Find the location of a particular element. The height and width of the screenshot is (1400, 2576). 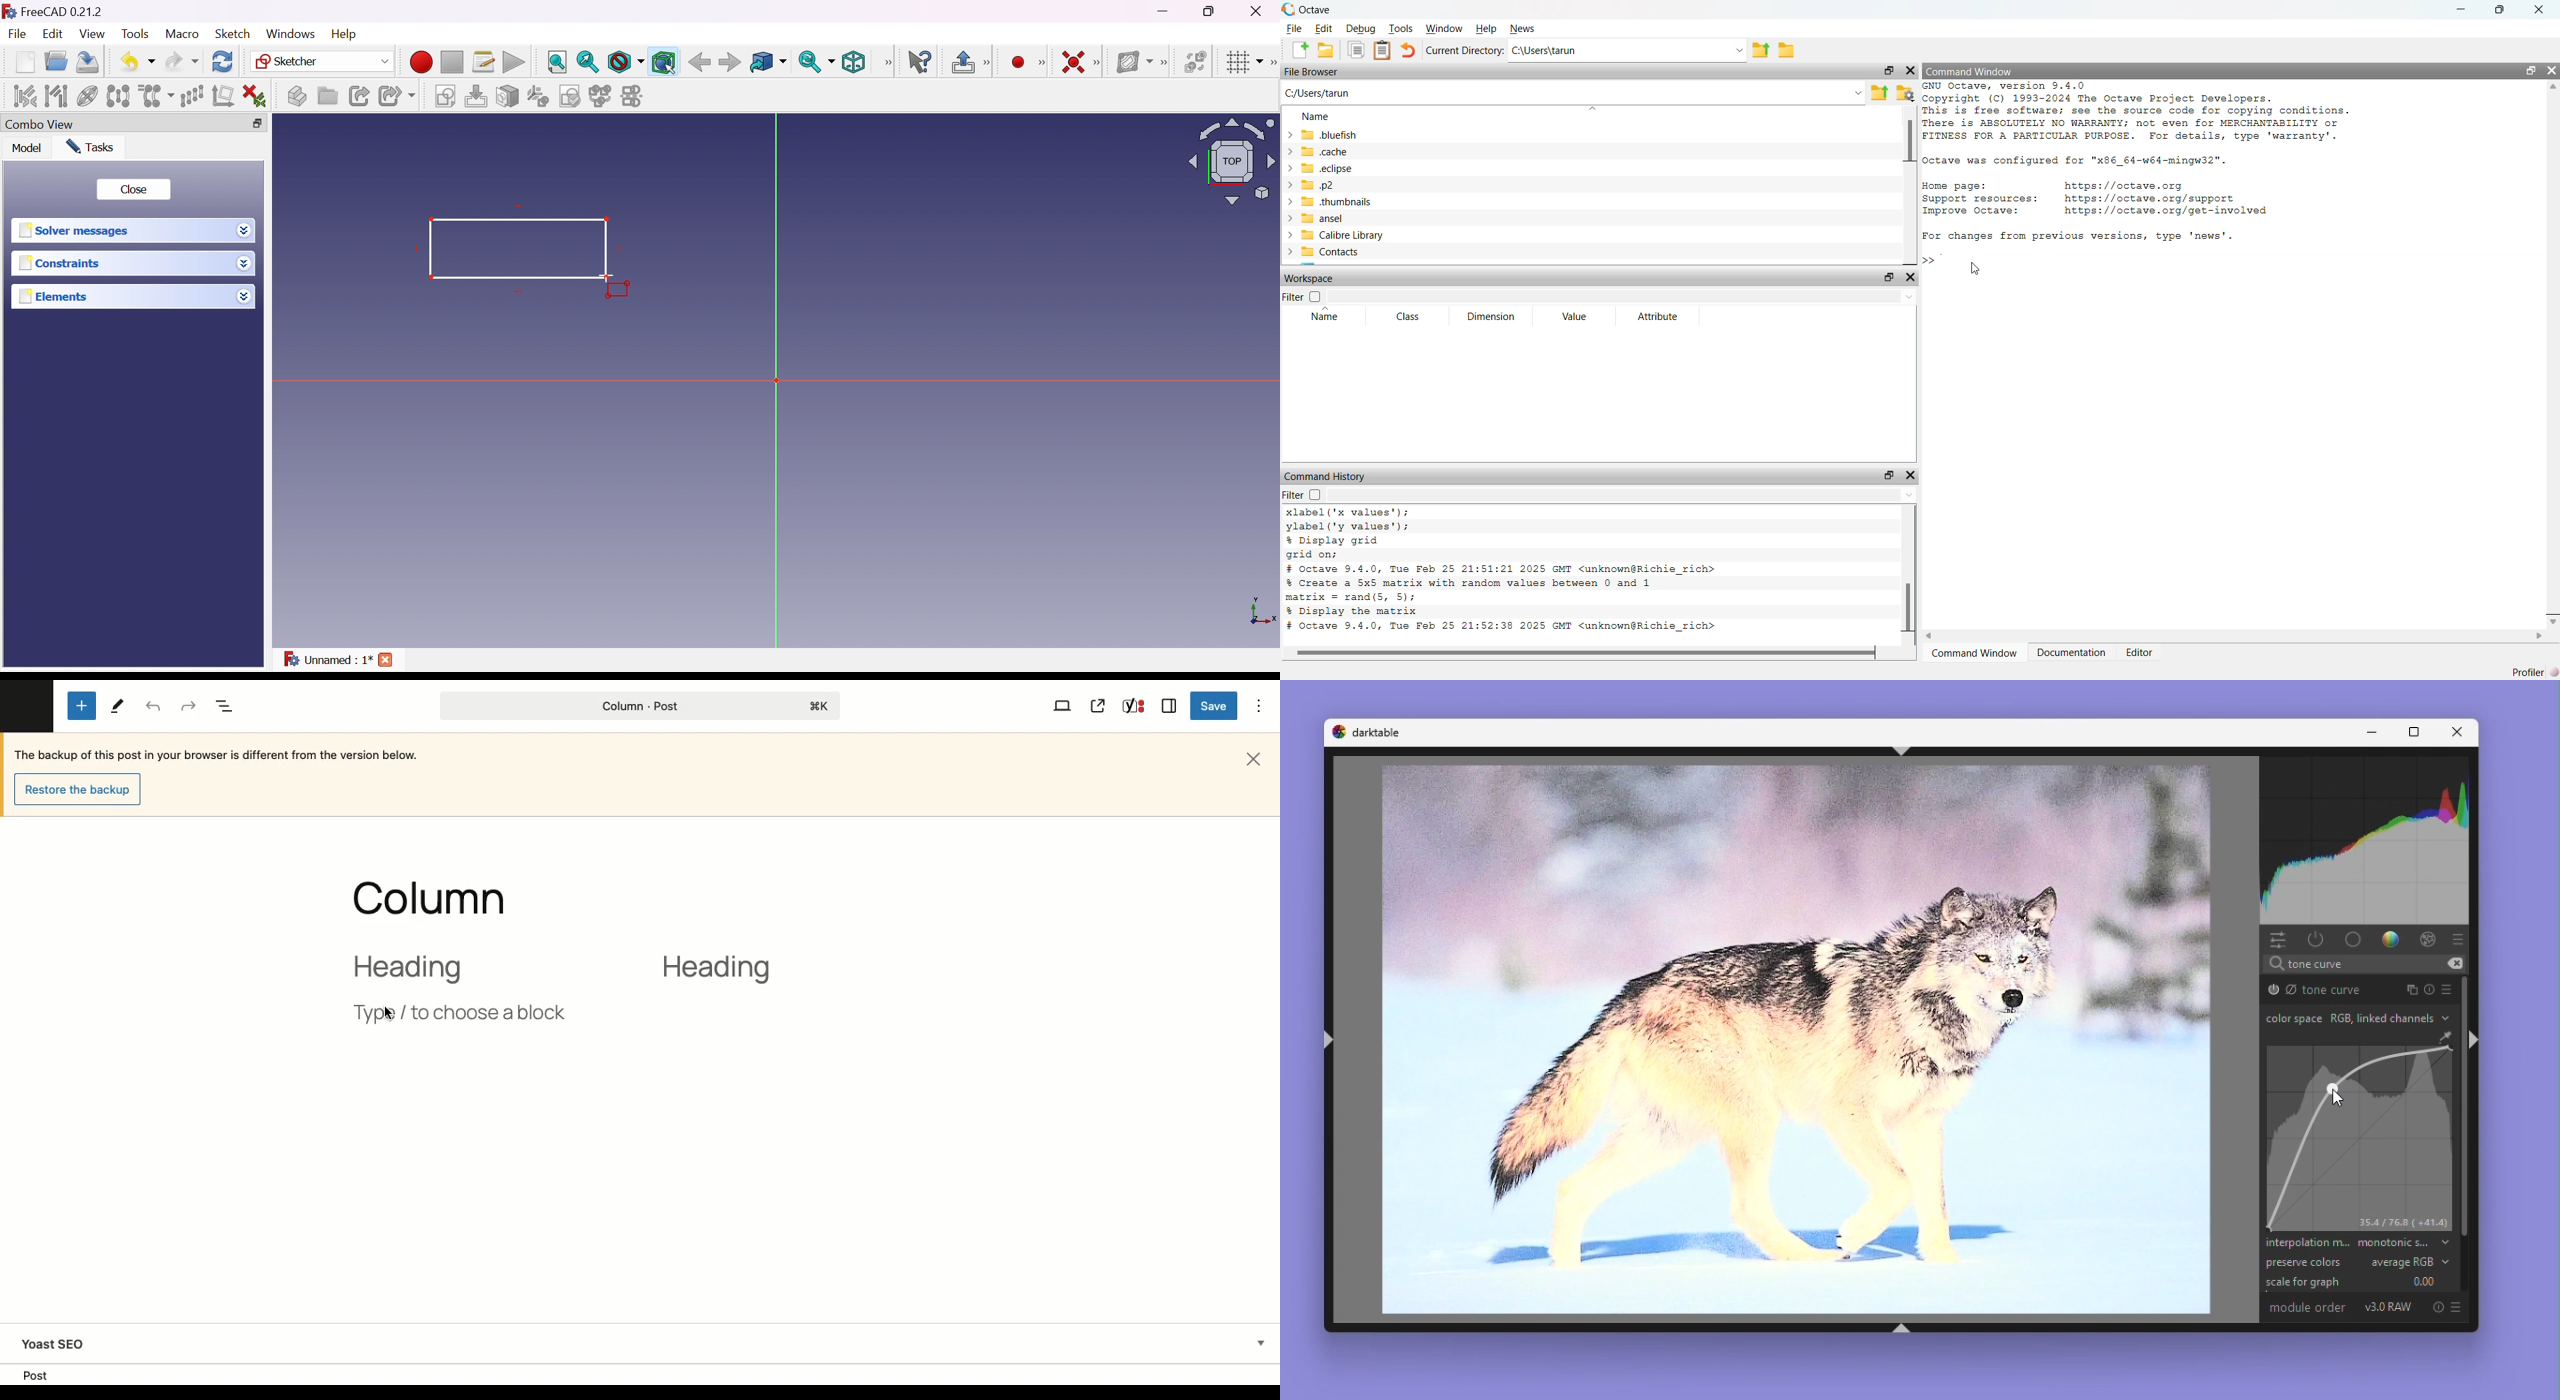

Options is located at coordinates (1260, 705).